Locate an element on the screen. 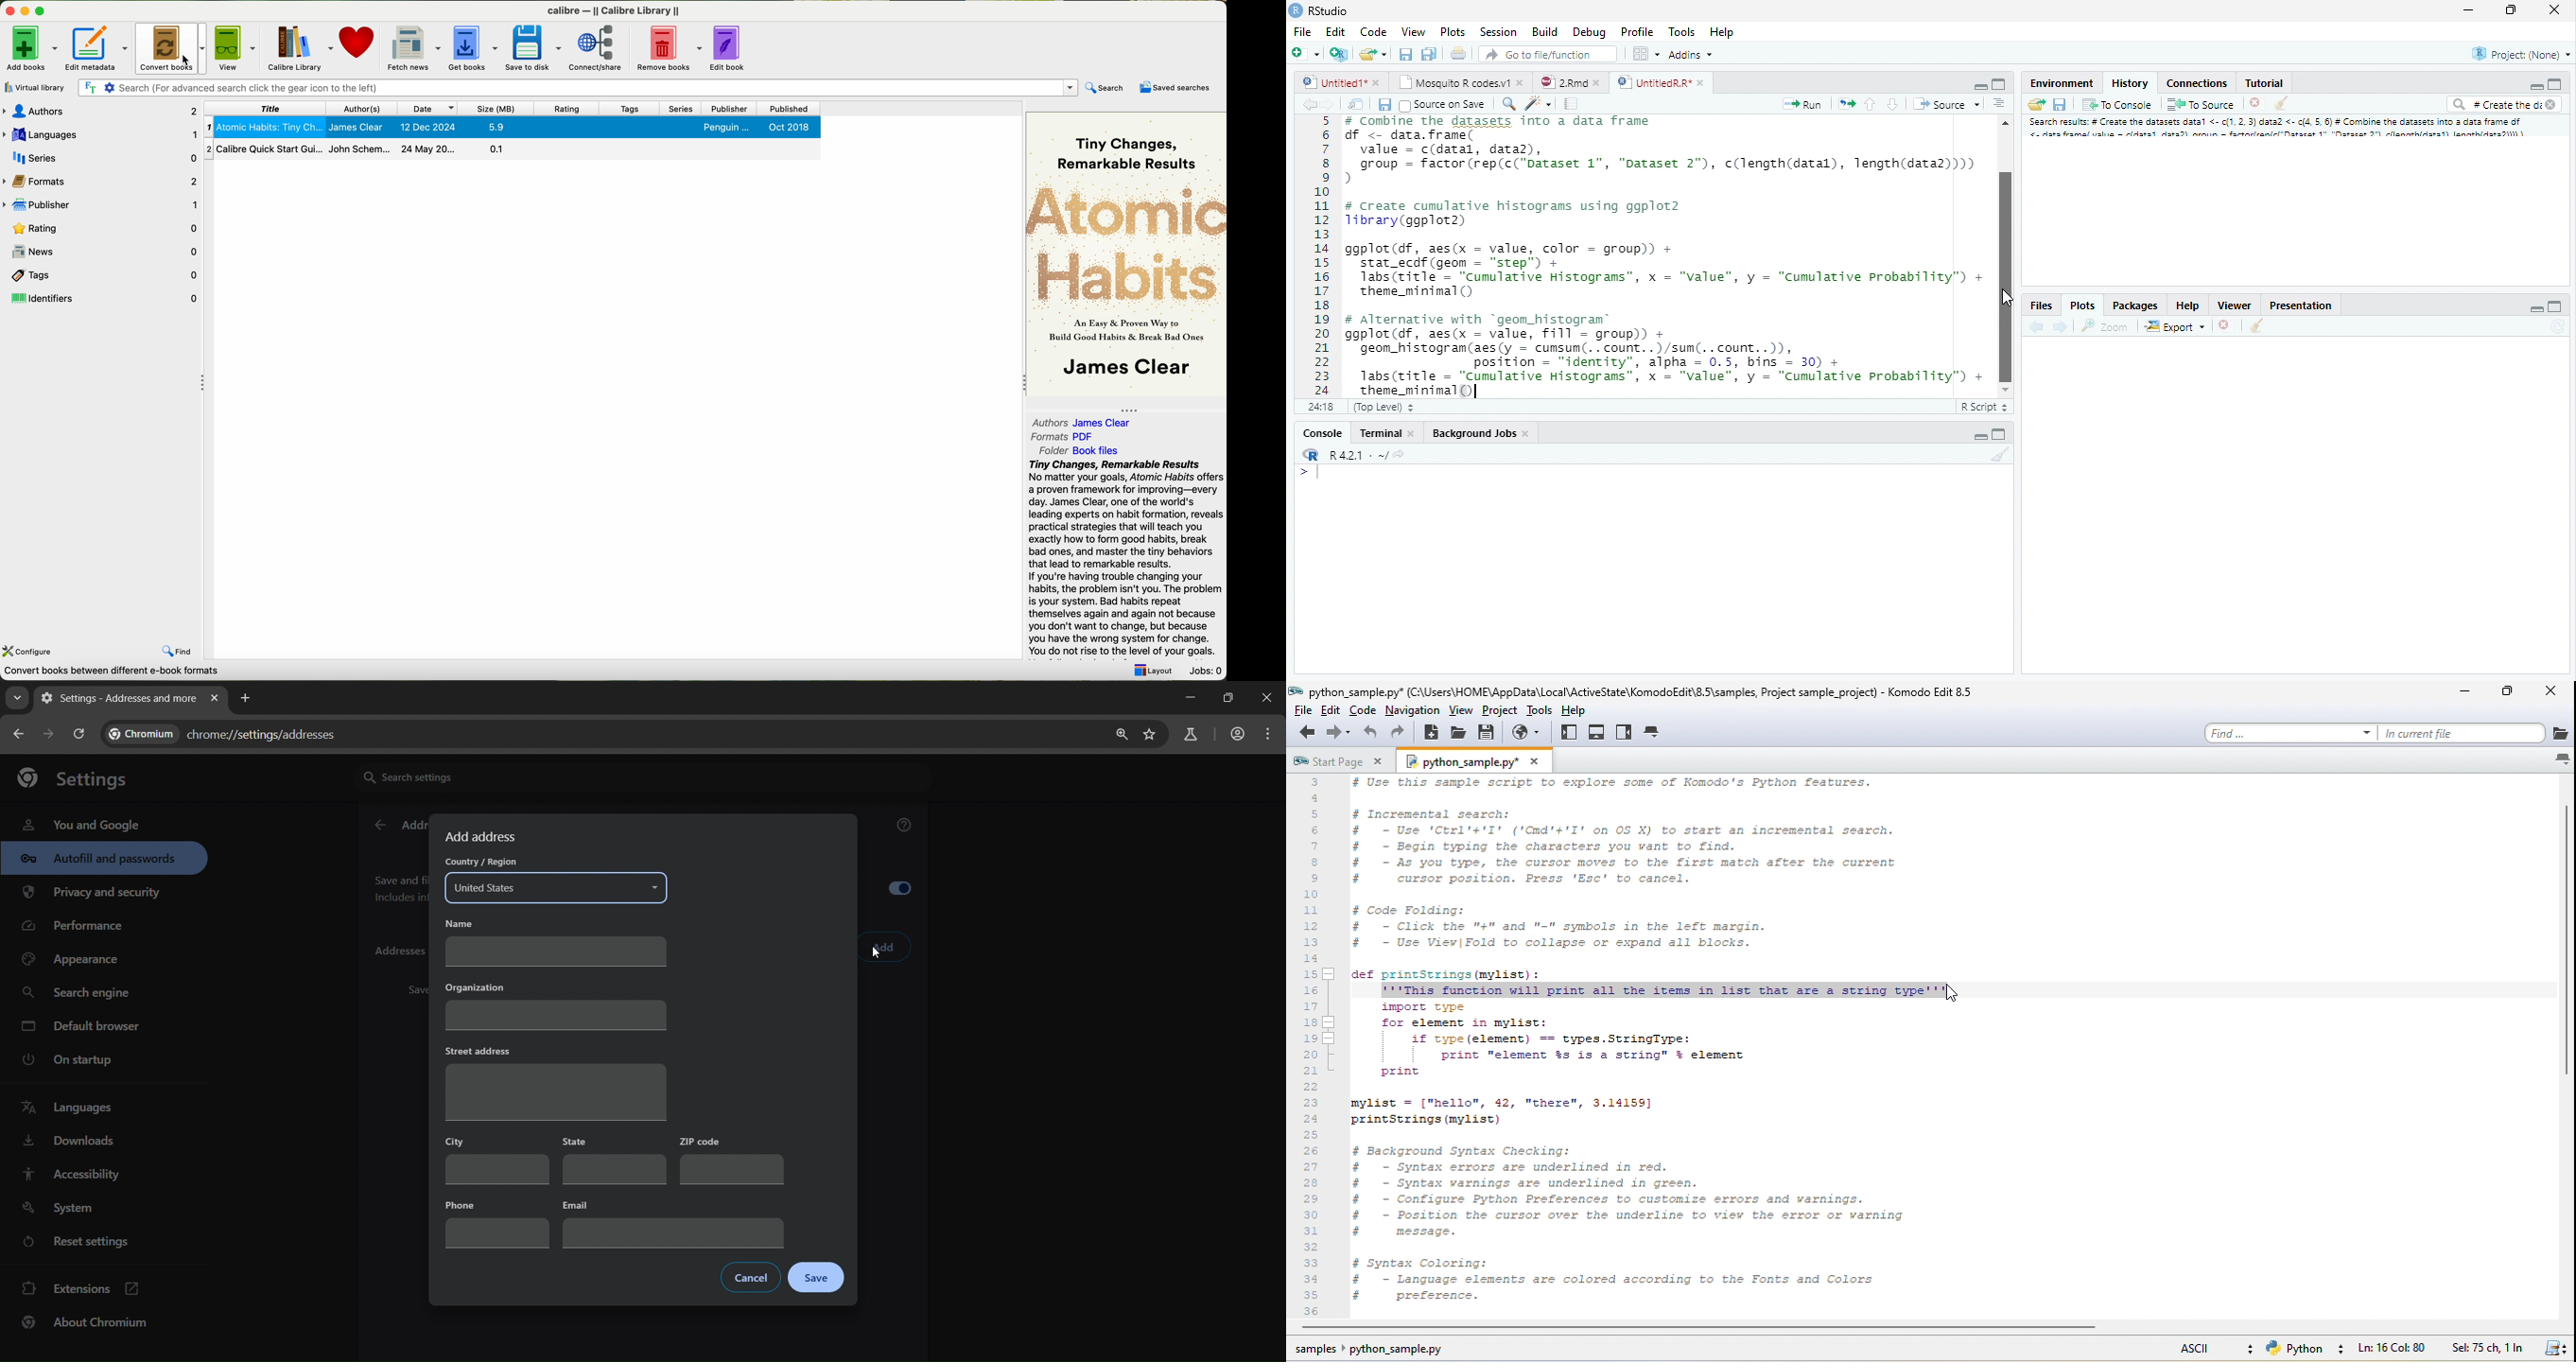 The height and width of the screenshot is (1372, 2576). Maximize is located at coordinates (2002, 435).